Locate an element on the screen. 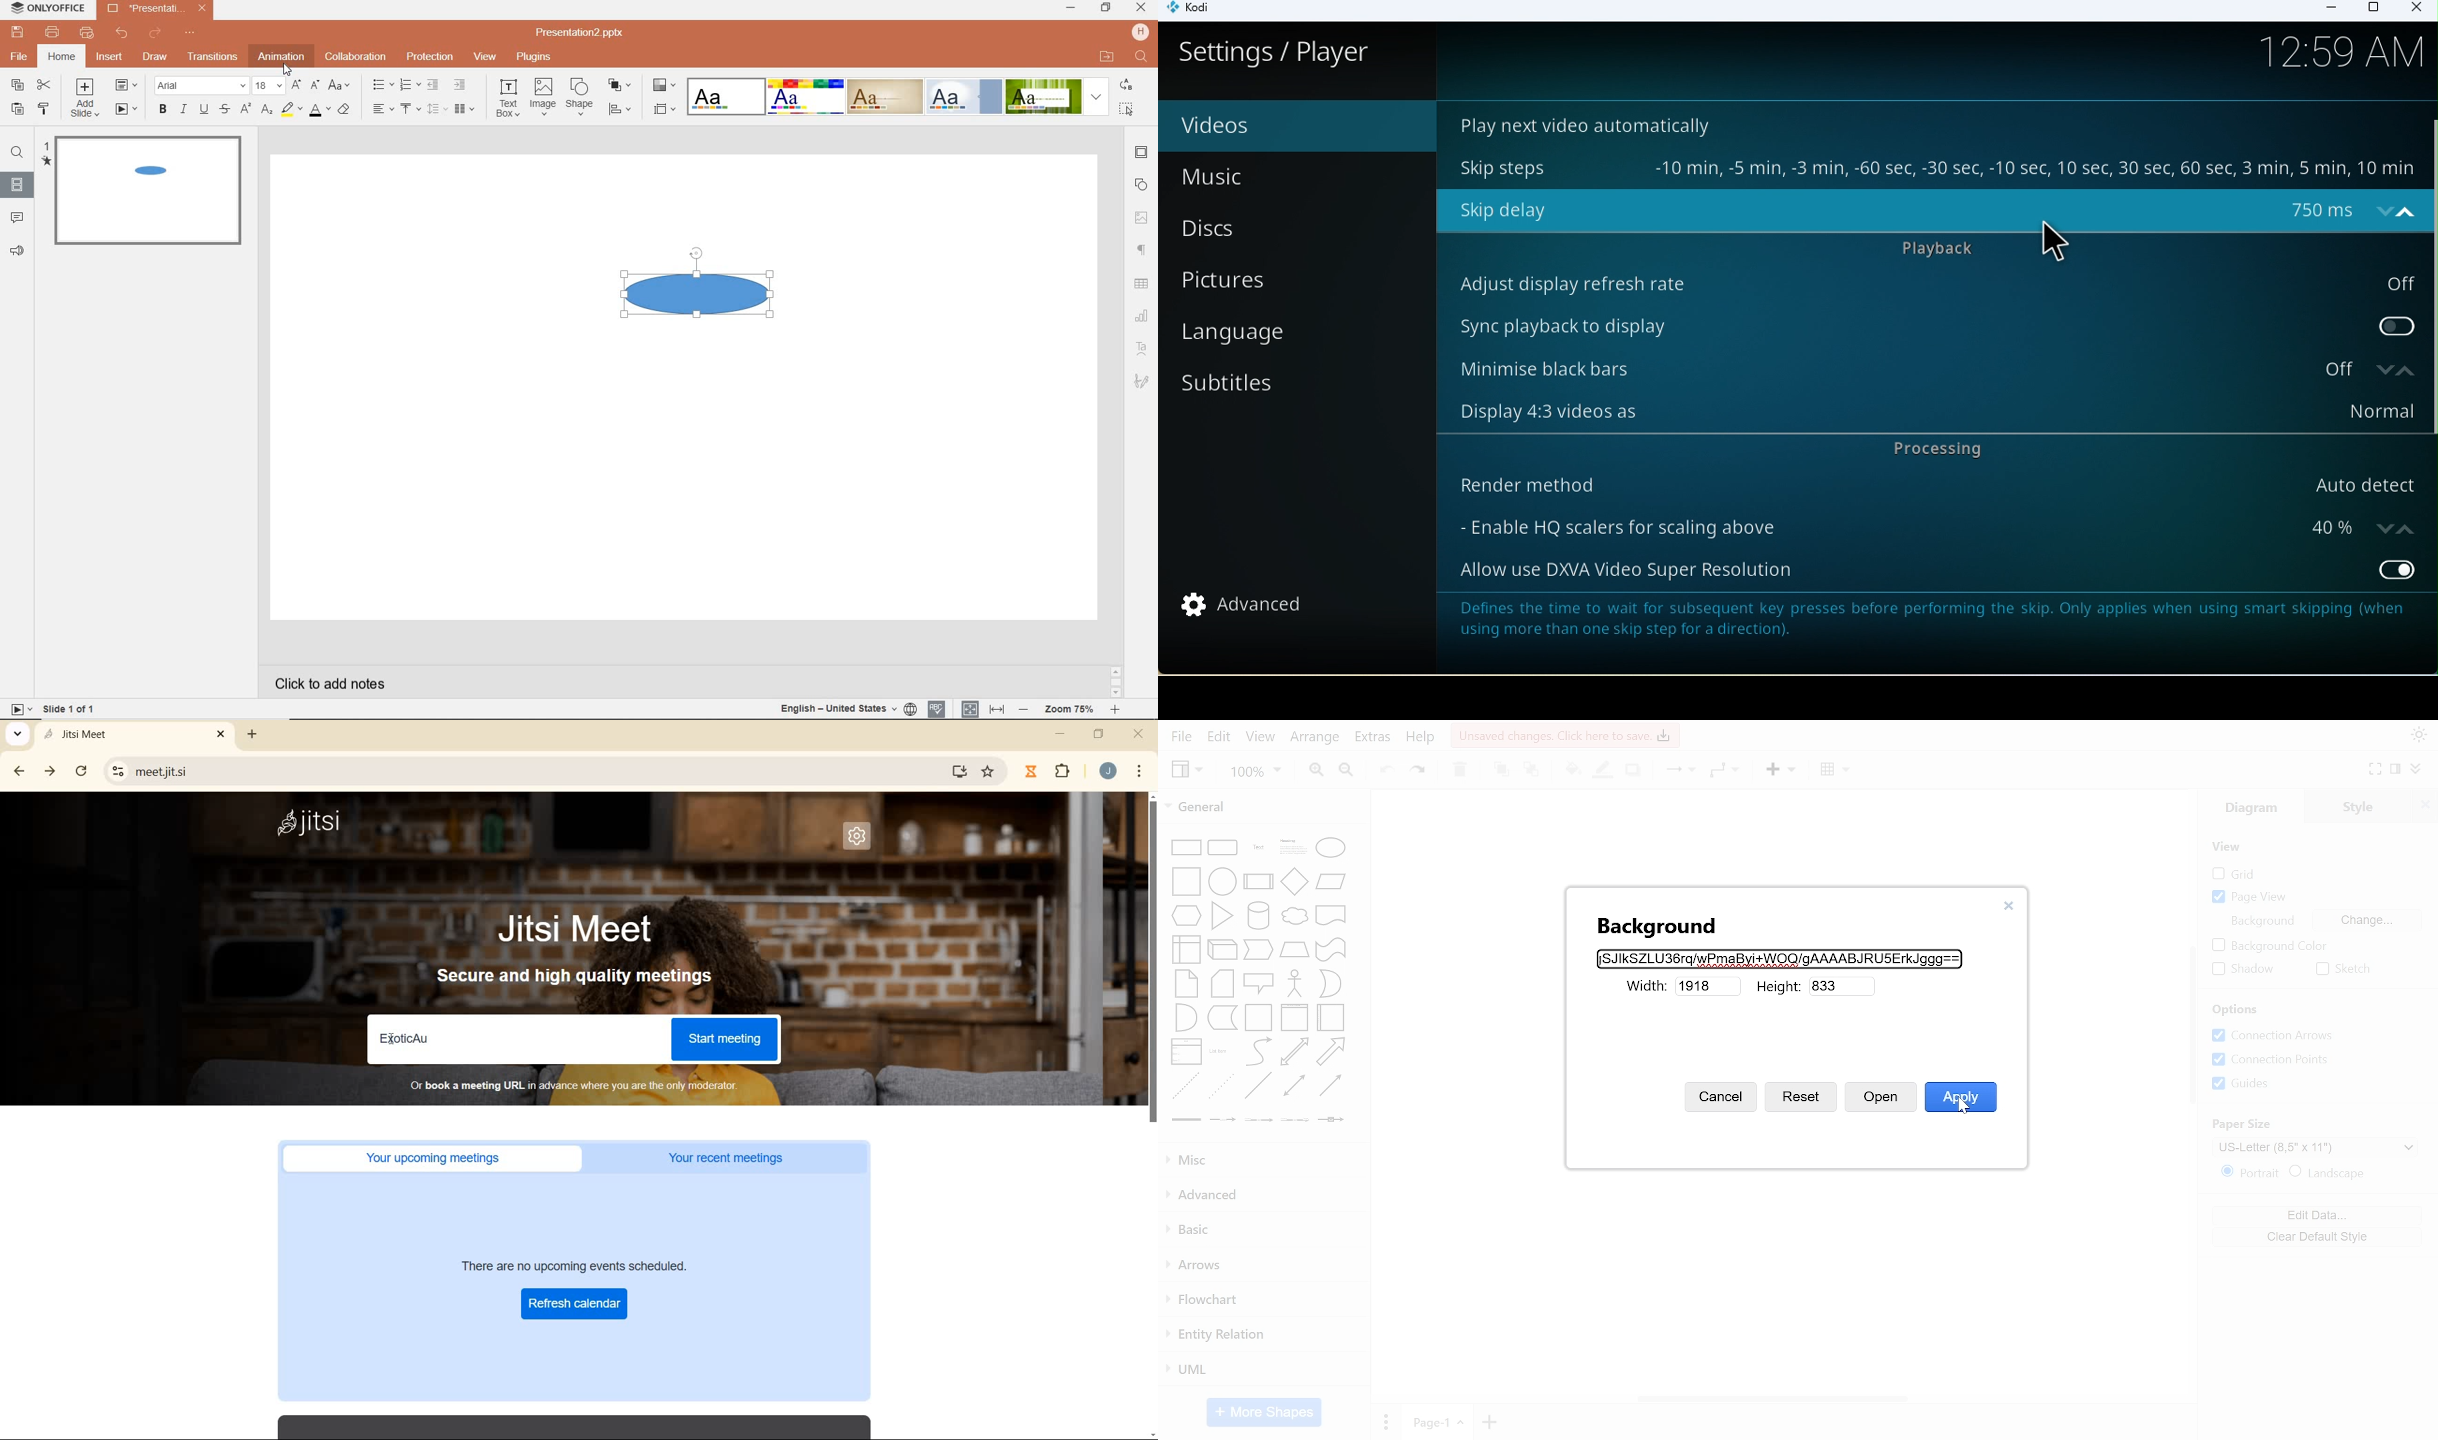  CLOSE is located at coordinates (1141, 8).